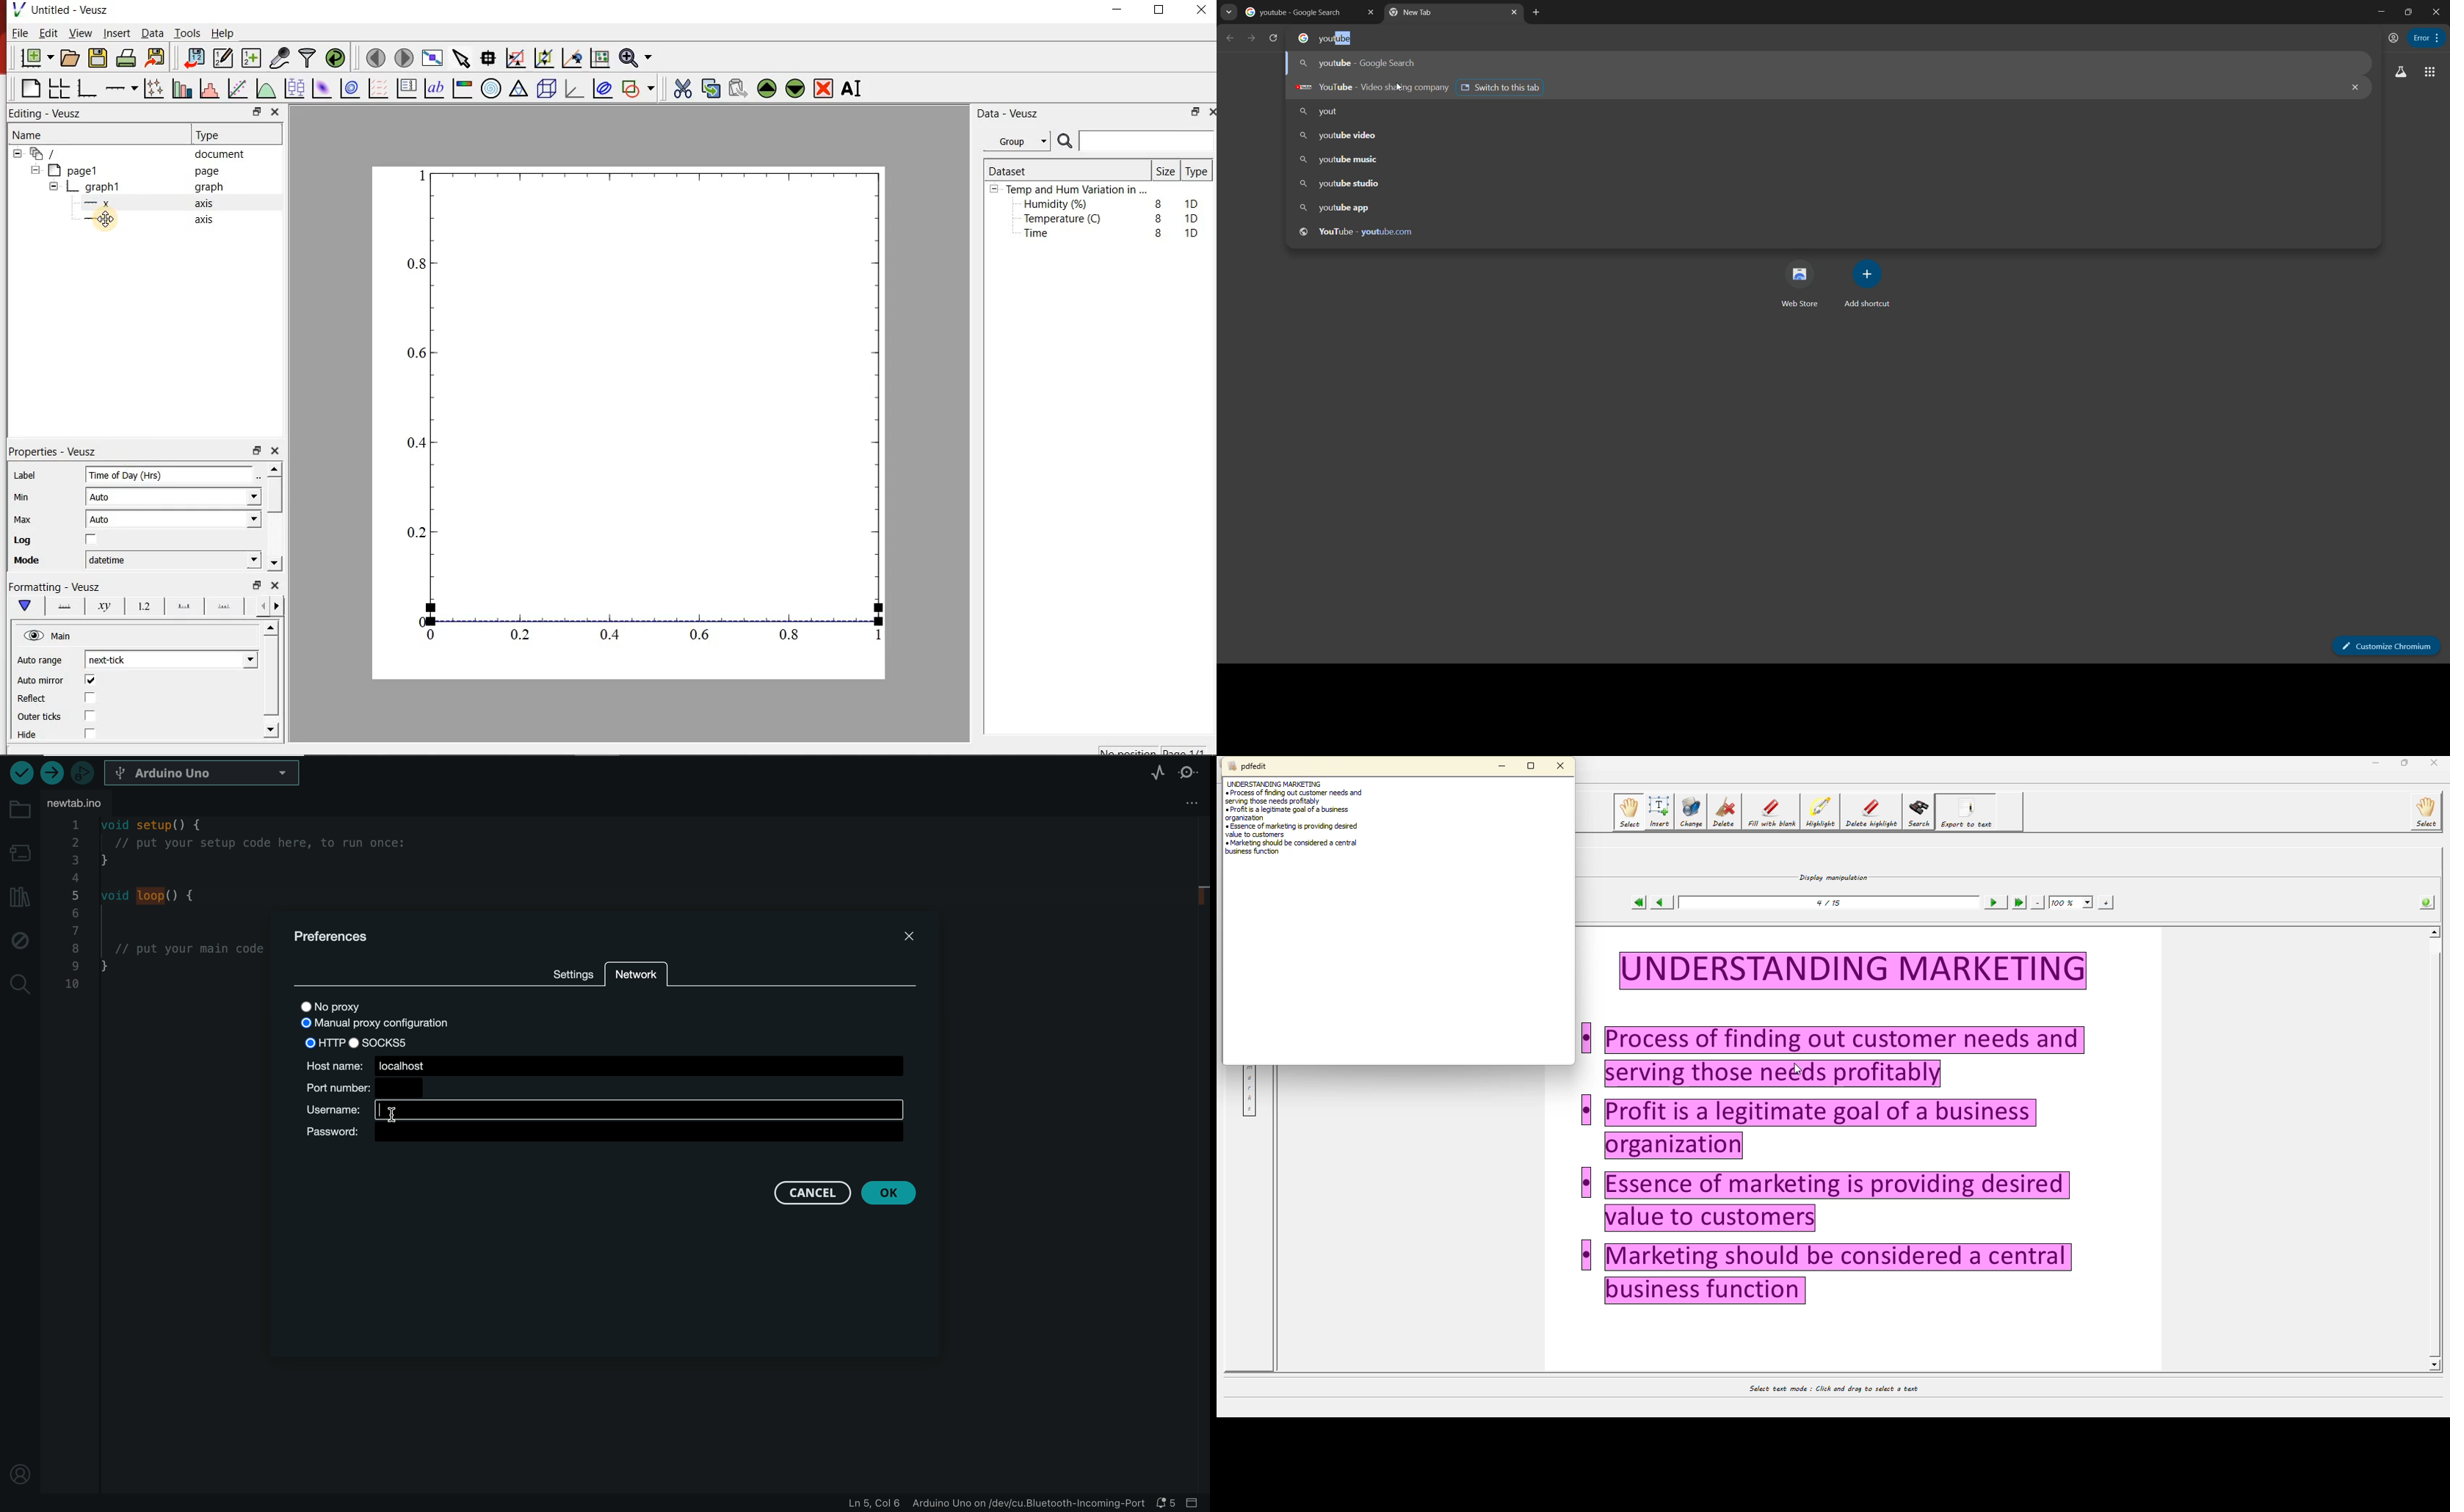  I want to click on Type, so click(1197, 172).